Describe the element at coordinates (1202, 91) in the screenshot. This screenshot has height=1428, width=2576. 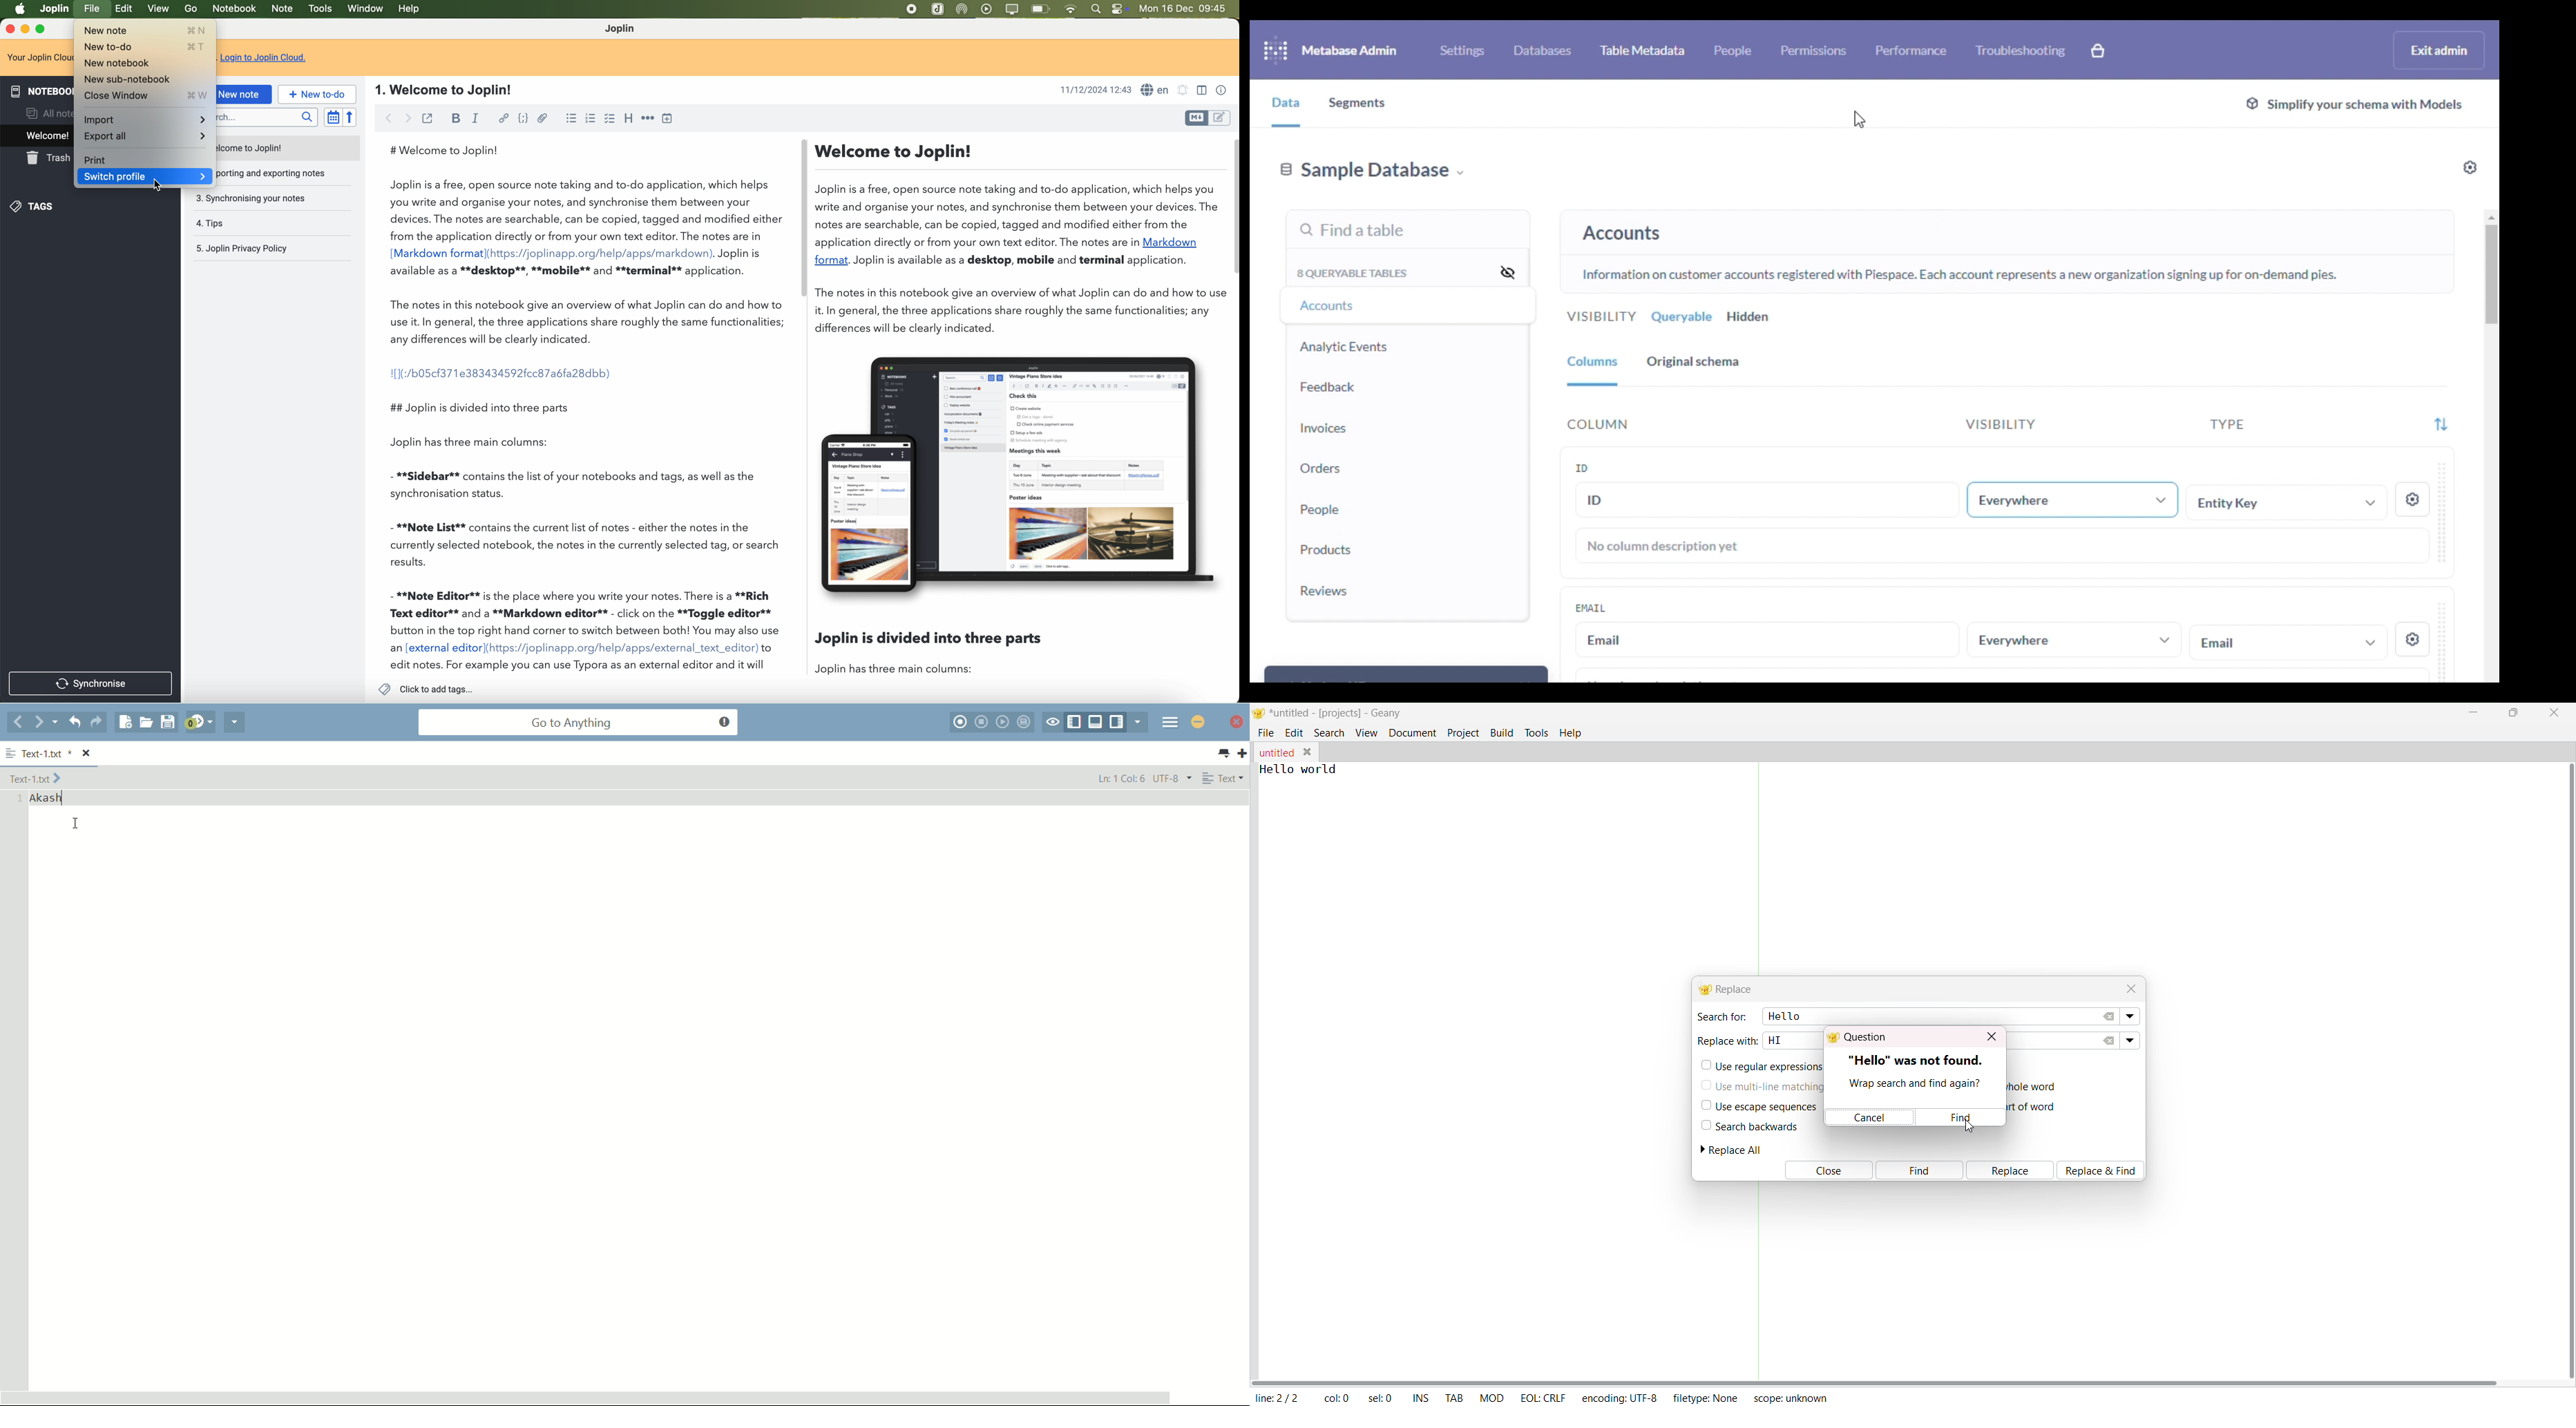
I see `toggle editors layout` at that location.